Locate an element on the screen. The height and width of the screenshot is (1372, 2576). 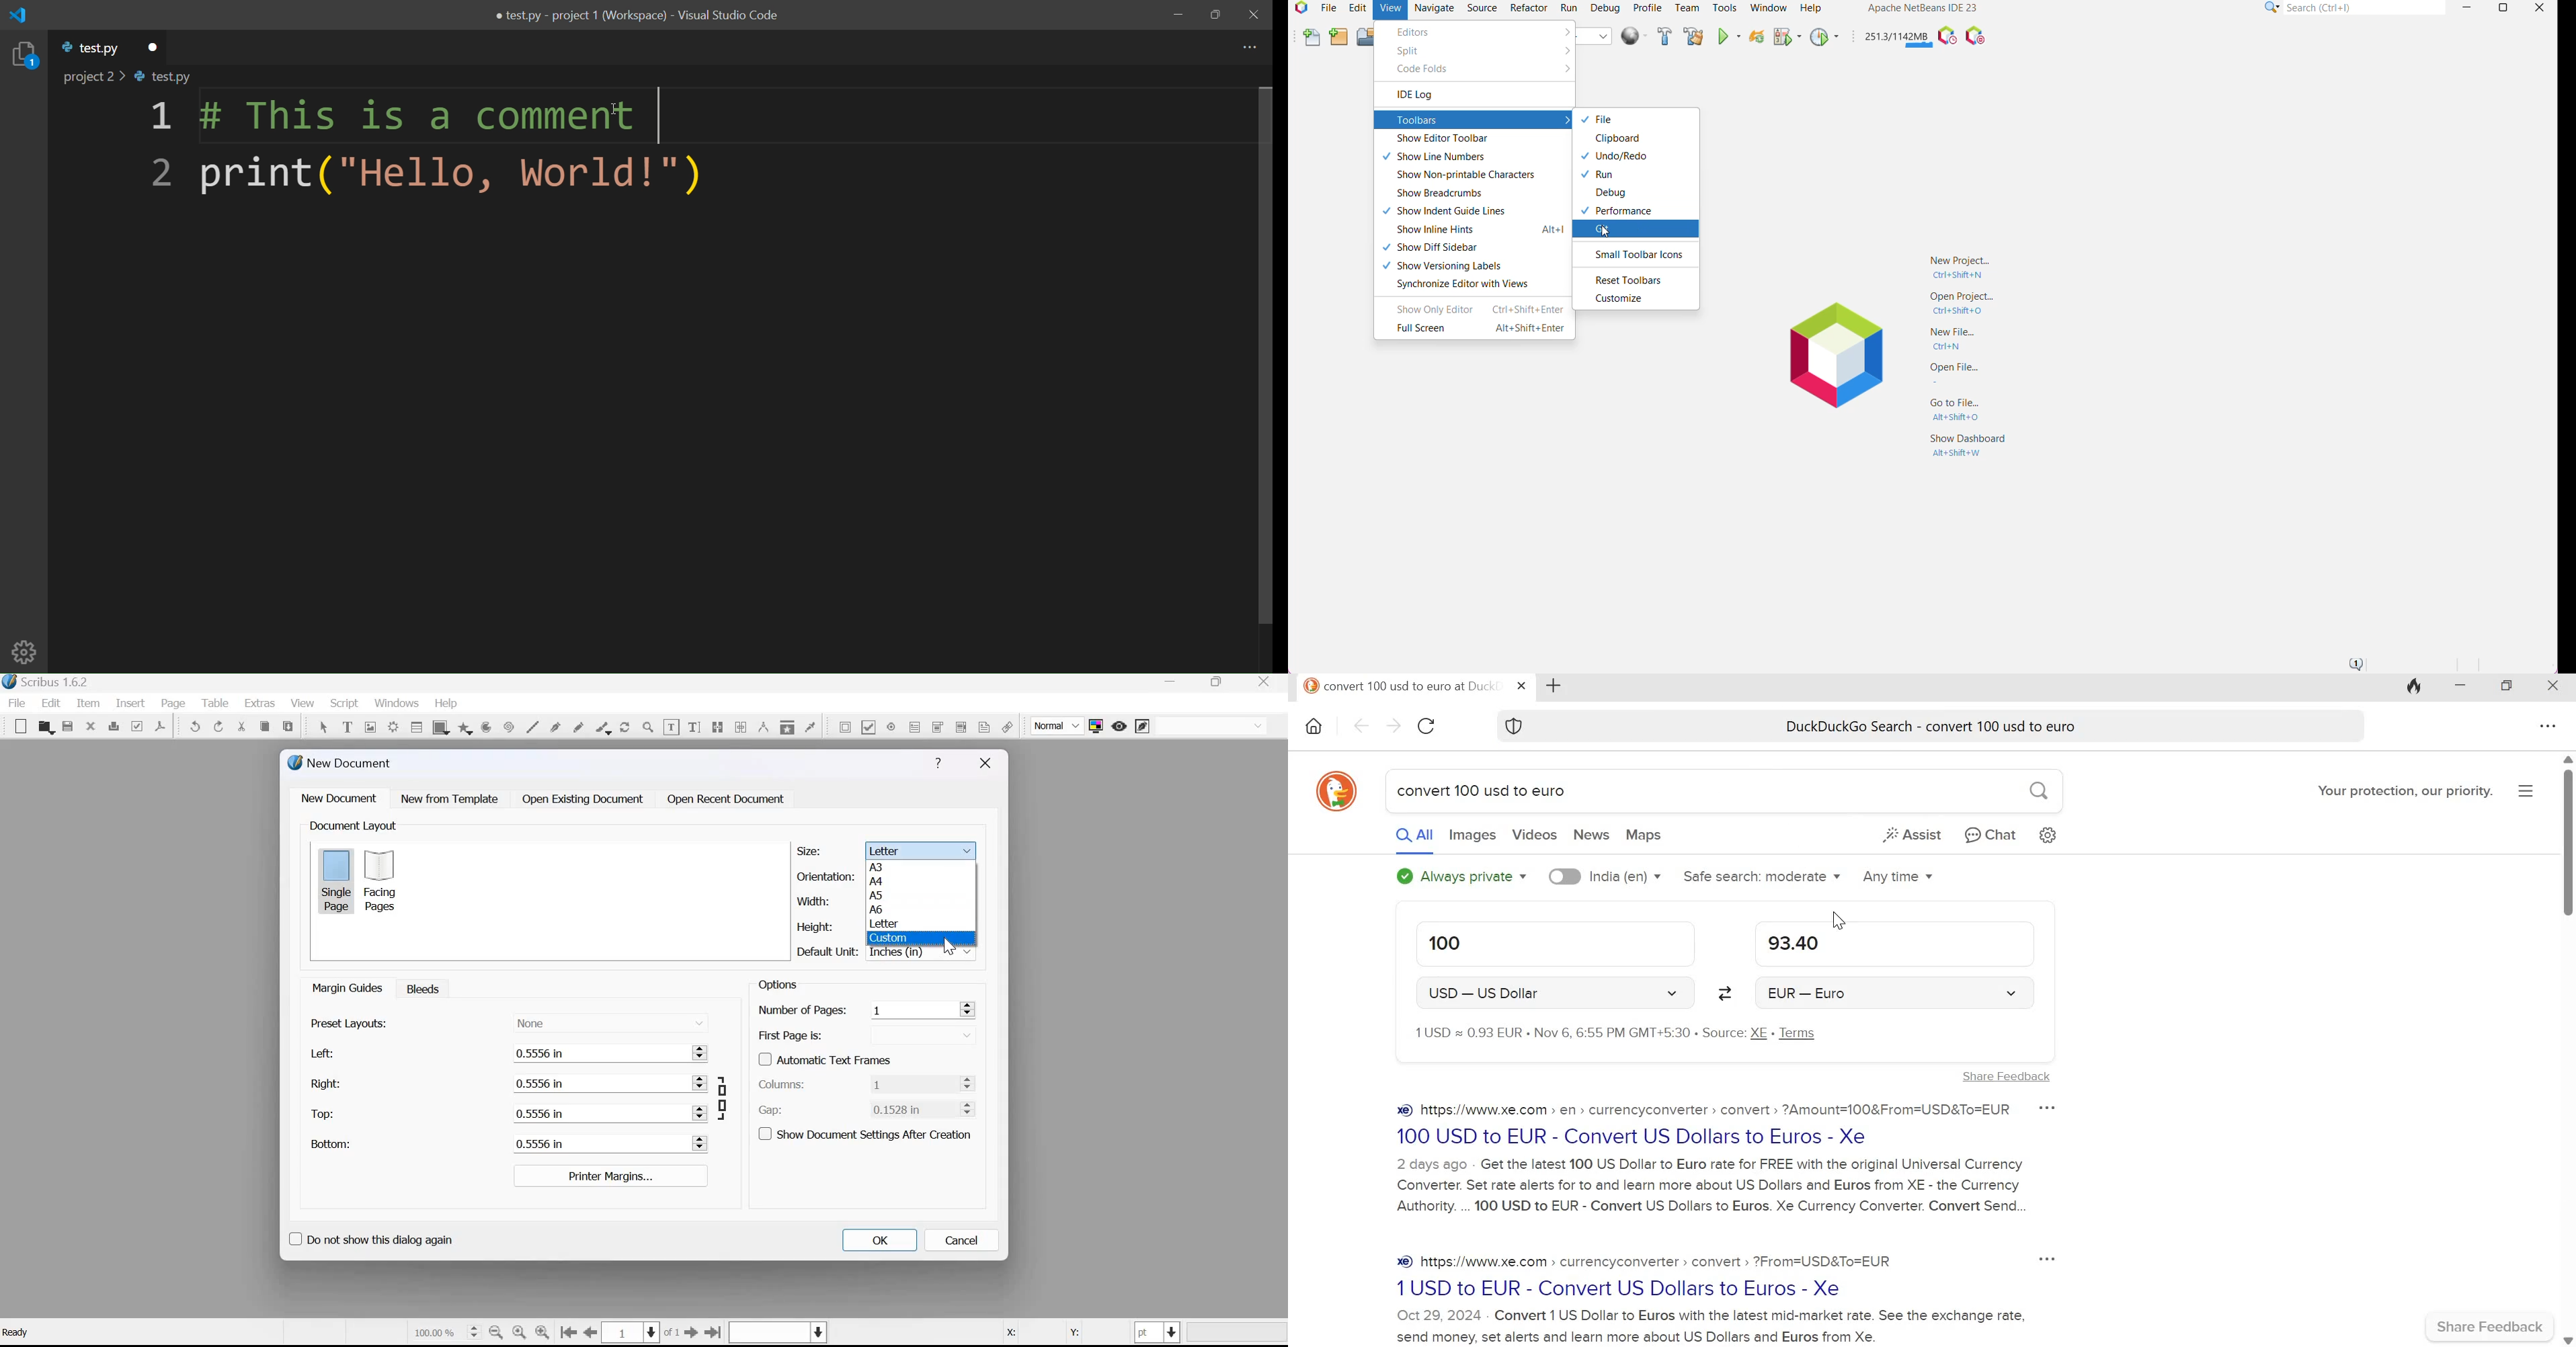
Columns: is located at coordinates (782, 1085).